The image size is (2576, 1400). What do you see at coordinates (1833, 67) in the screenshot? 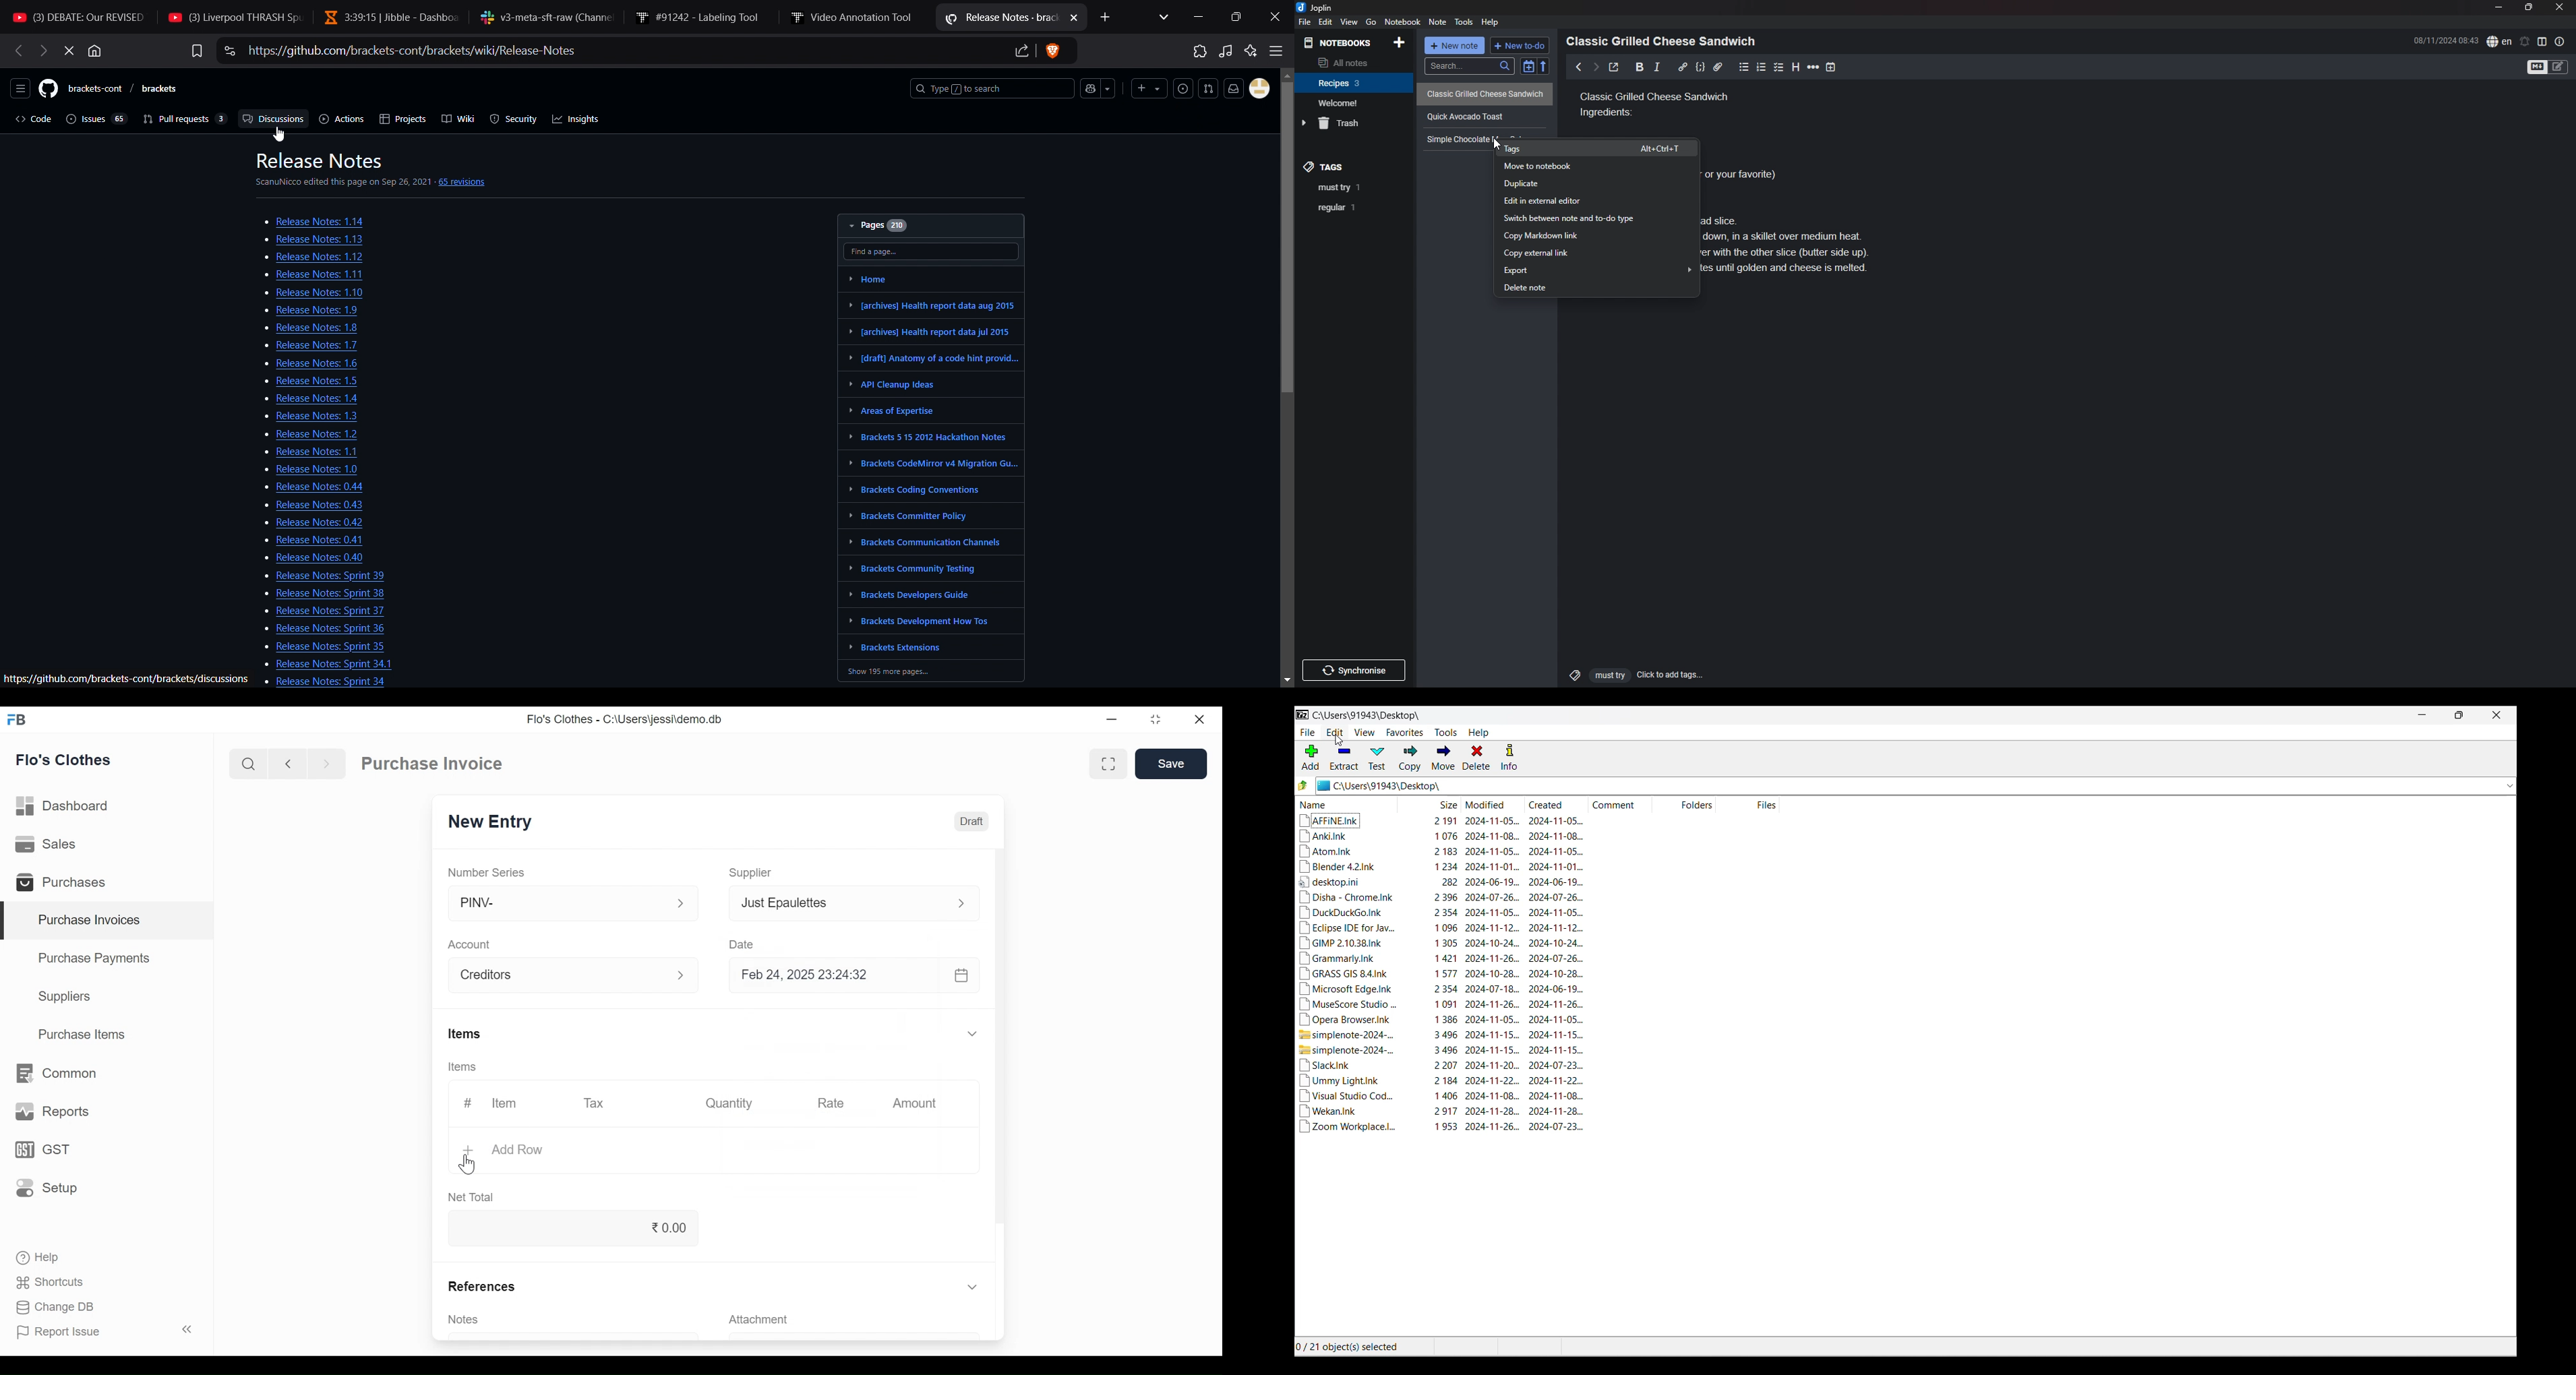
I see `add time` at bounding box center [1833, 67].